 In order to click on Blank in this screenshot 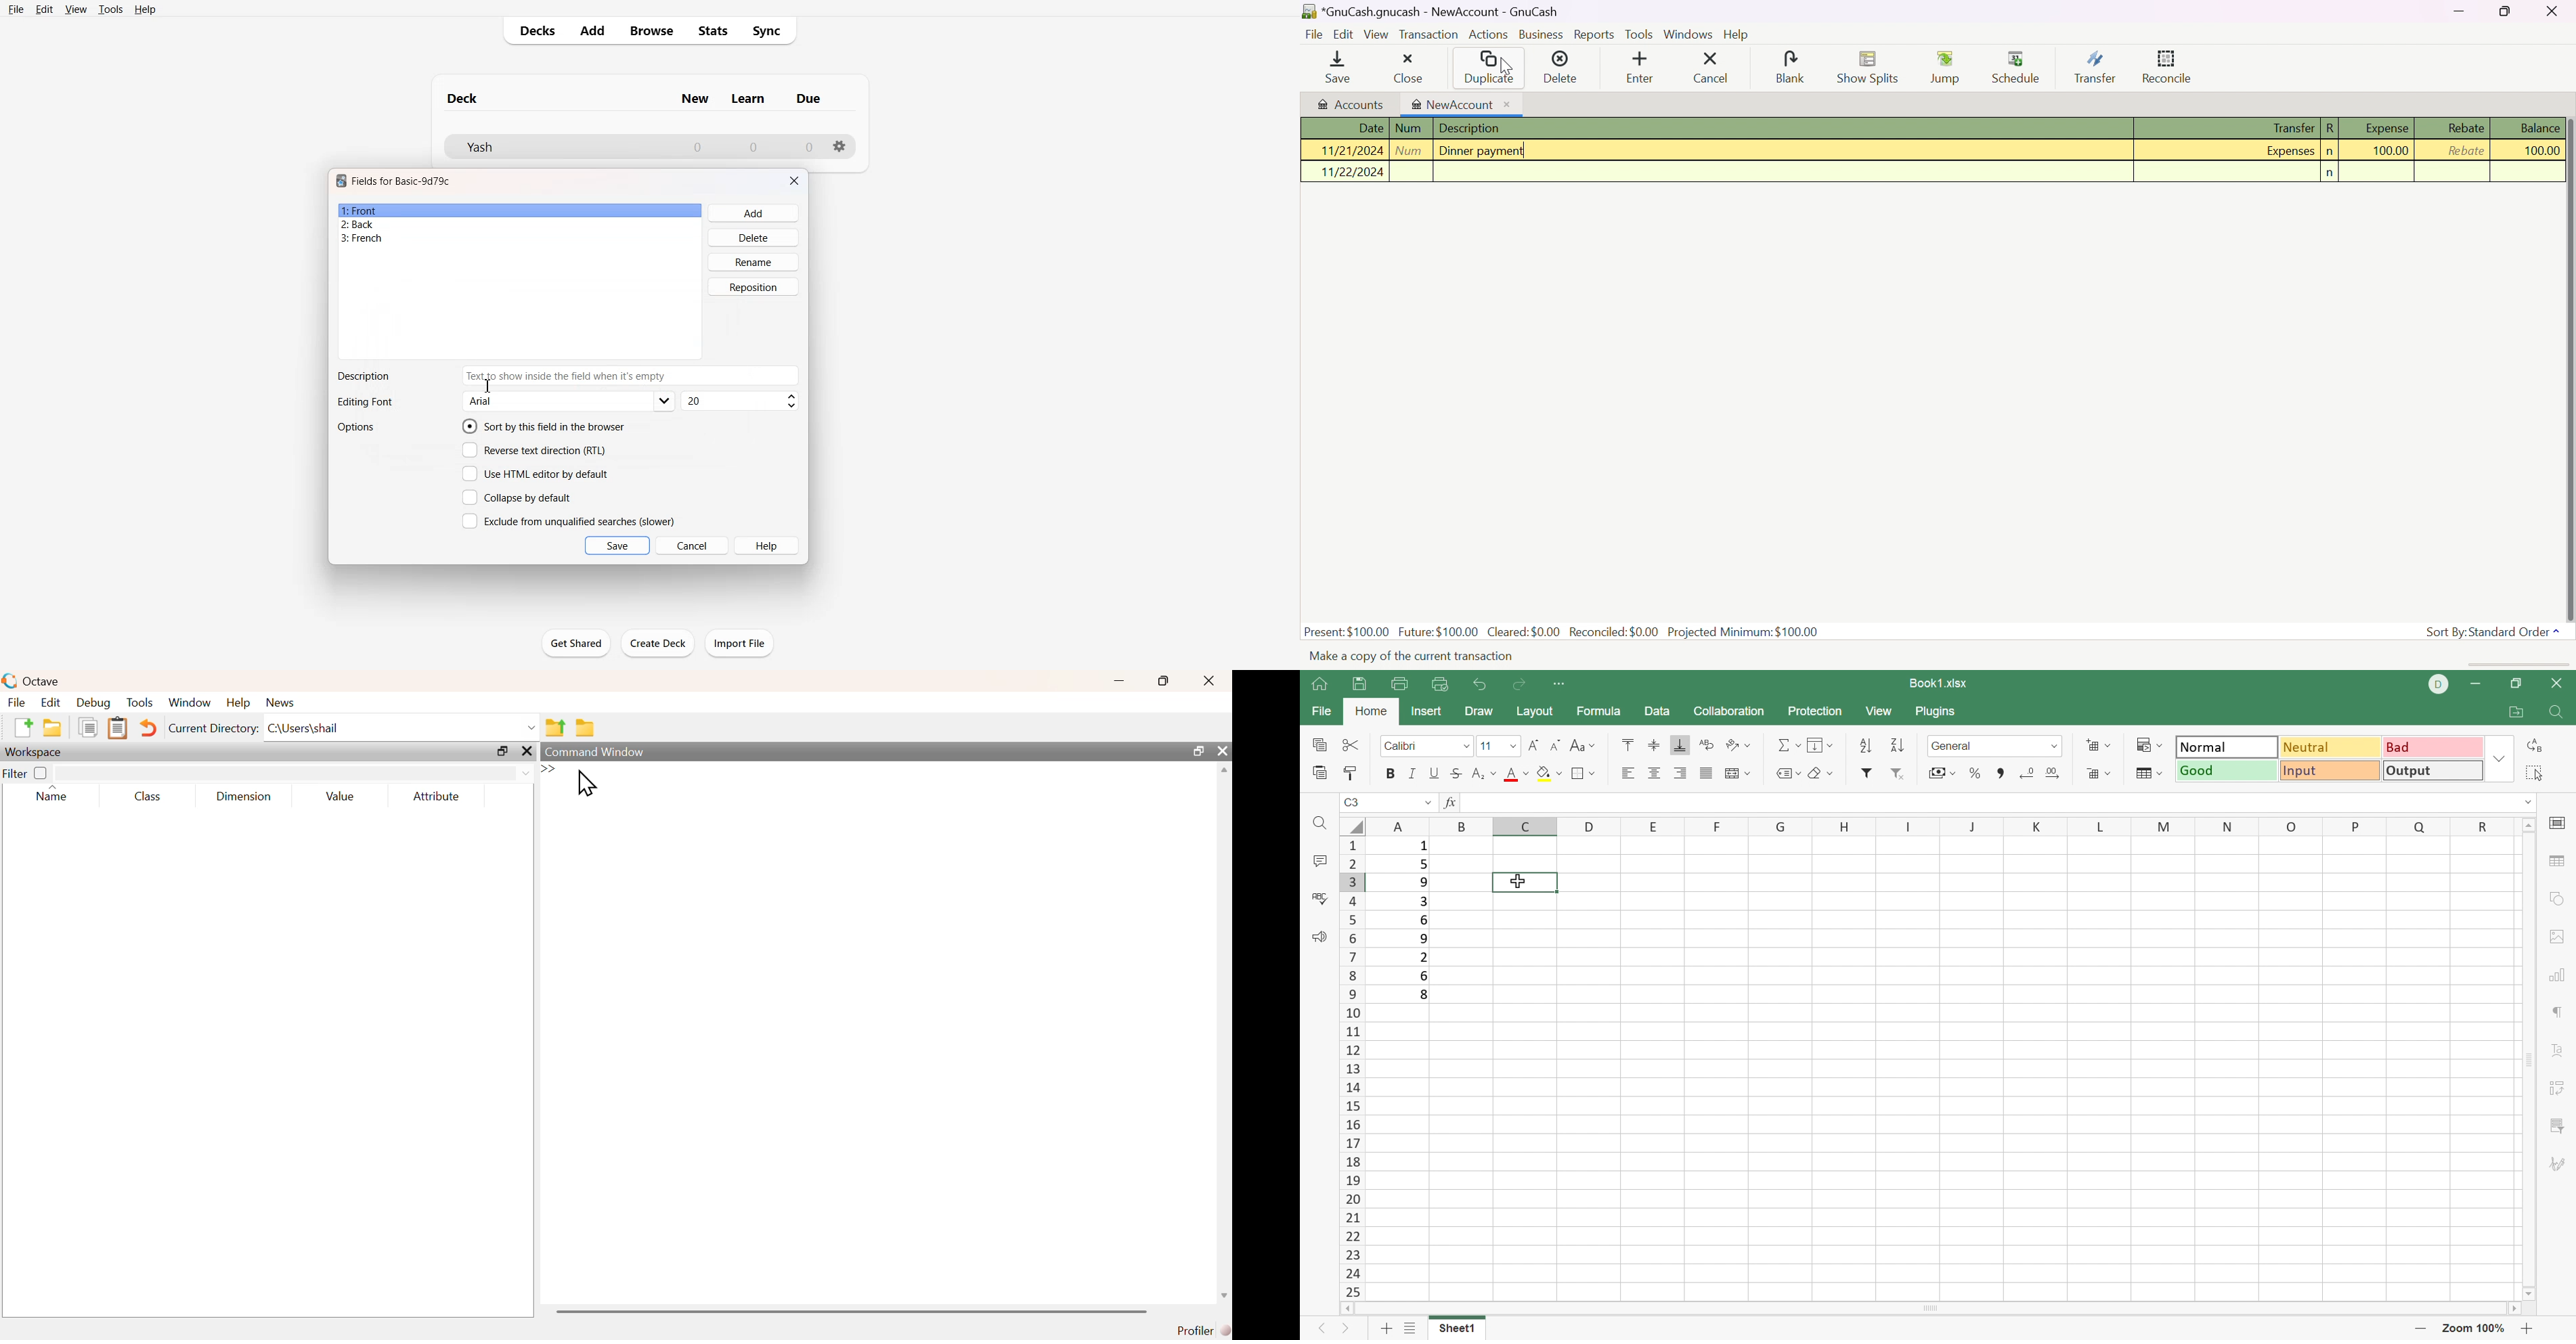, I will do `click(1788, 66)`.